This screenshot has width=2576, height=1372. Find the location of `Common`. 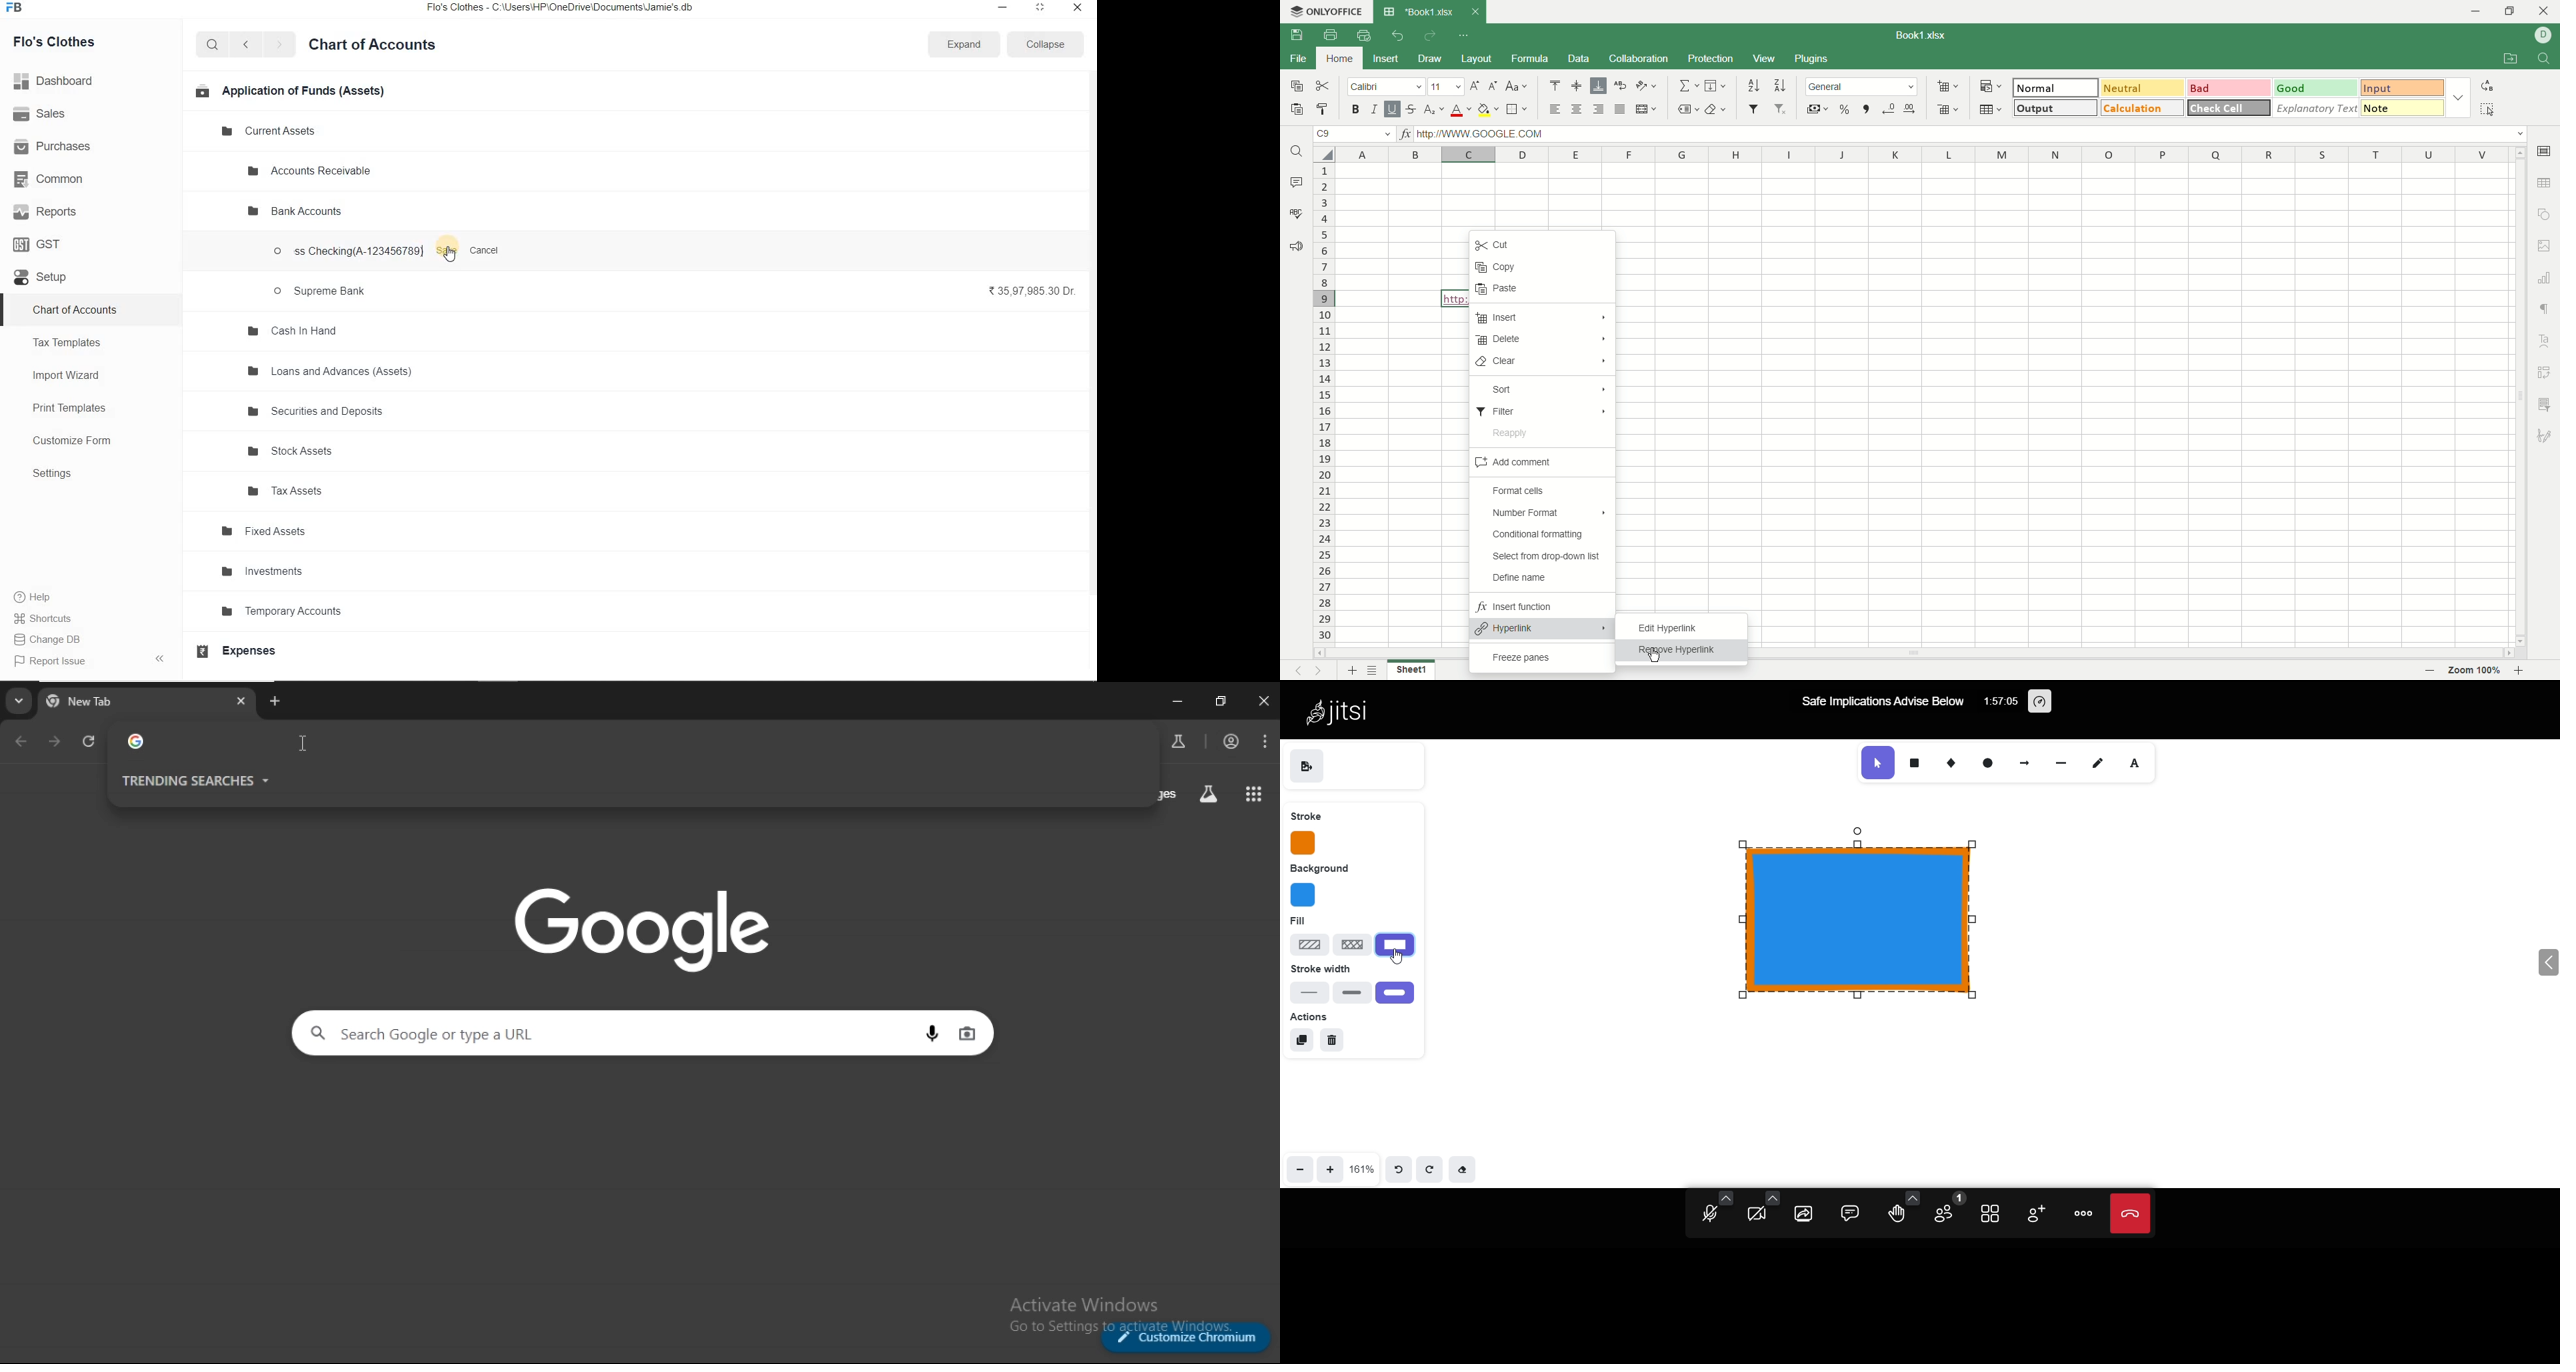

Common is located at coordinates (51, 178).